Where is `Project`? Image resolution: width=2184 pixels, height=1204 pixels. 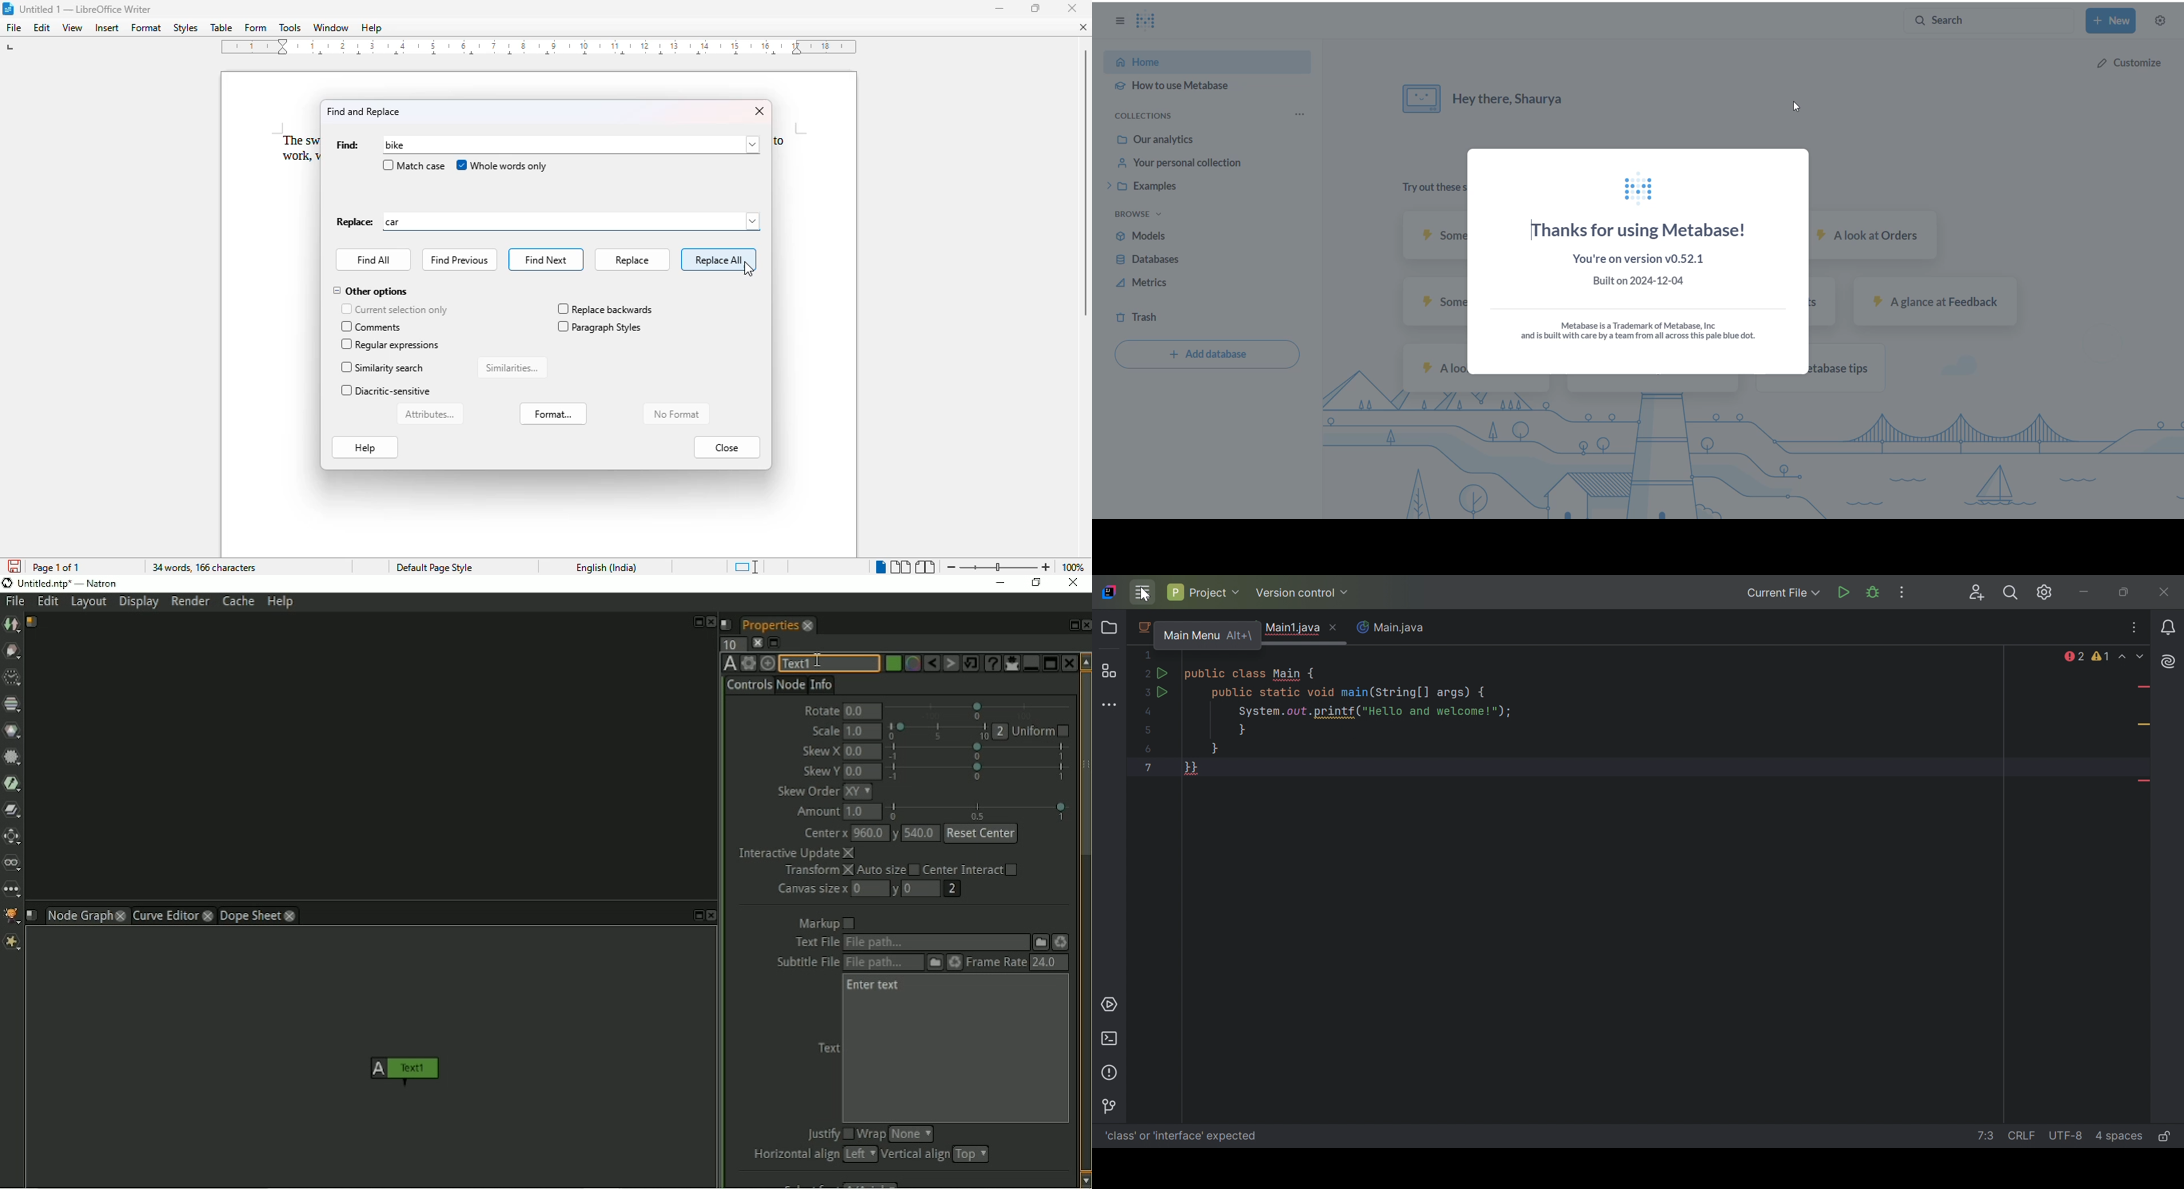
Project is located at coordinates (1205, 593).